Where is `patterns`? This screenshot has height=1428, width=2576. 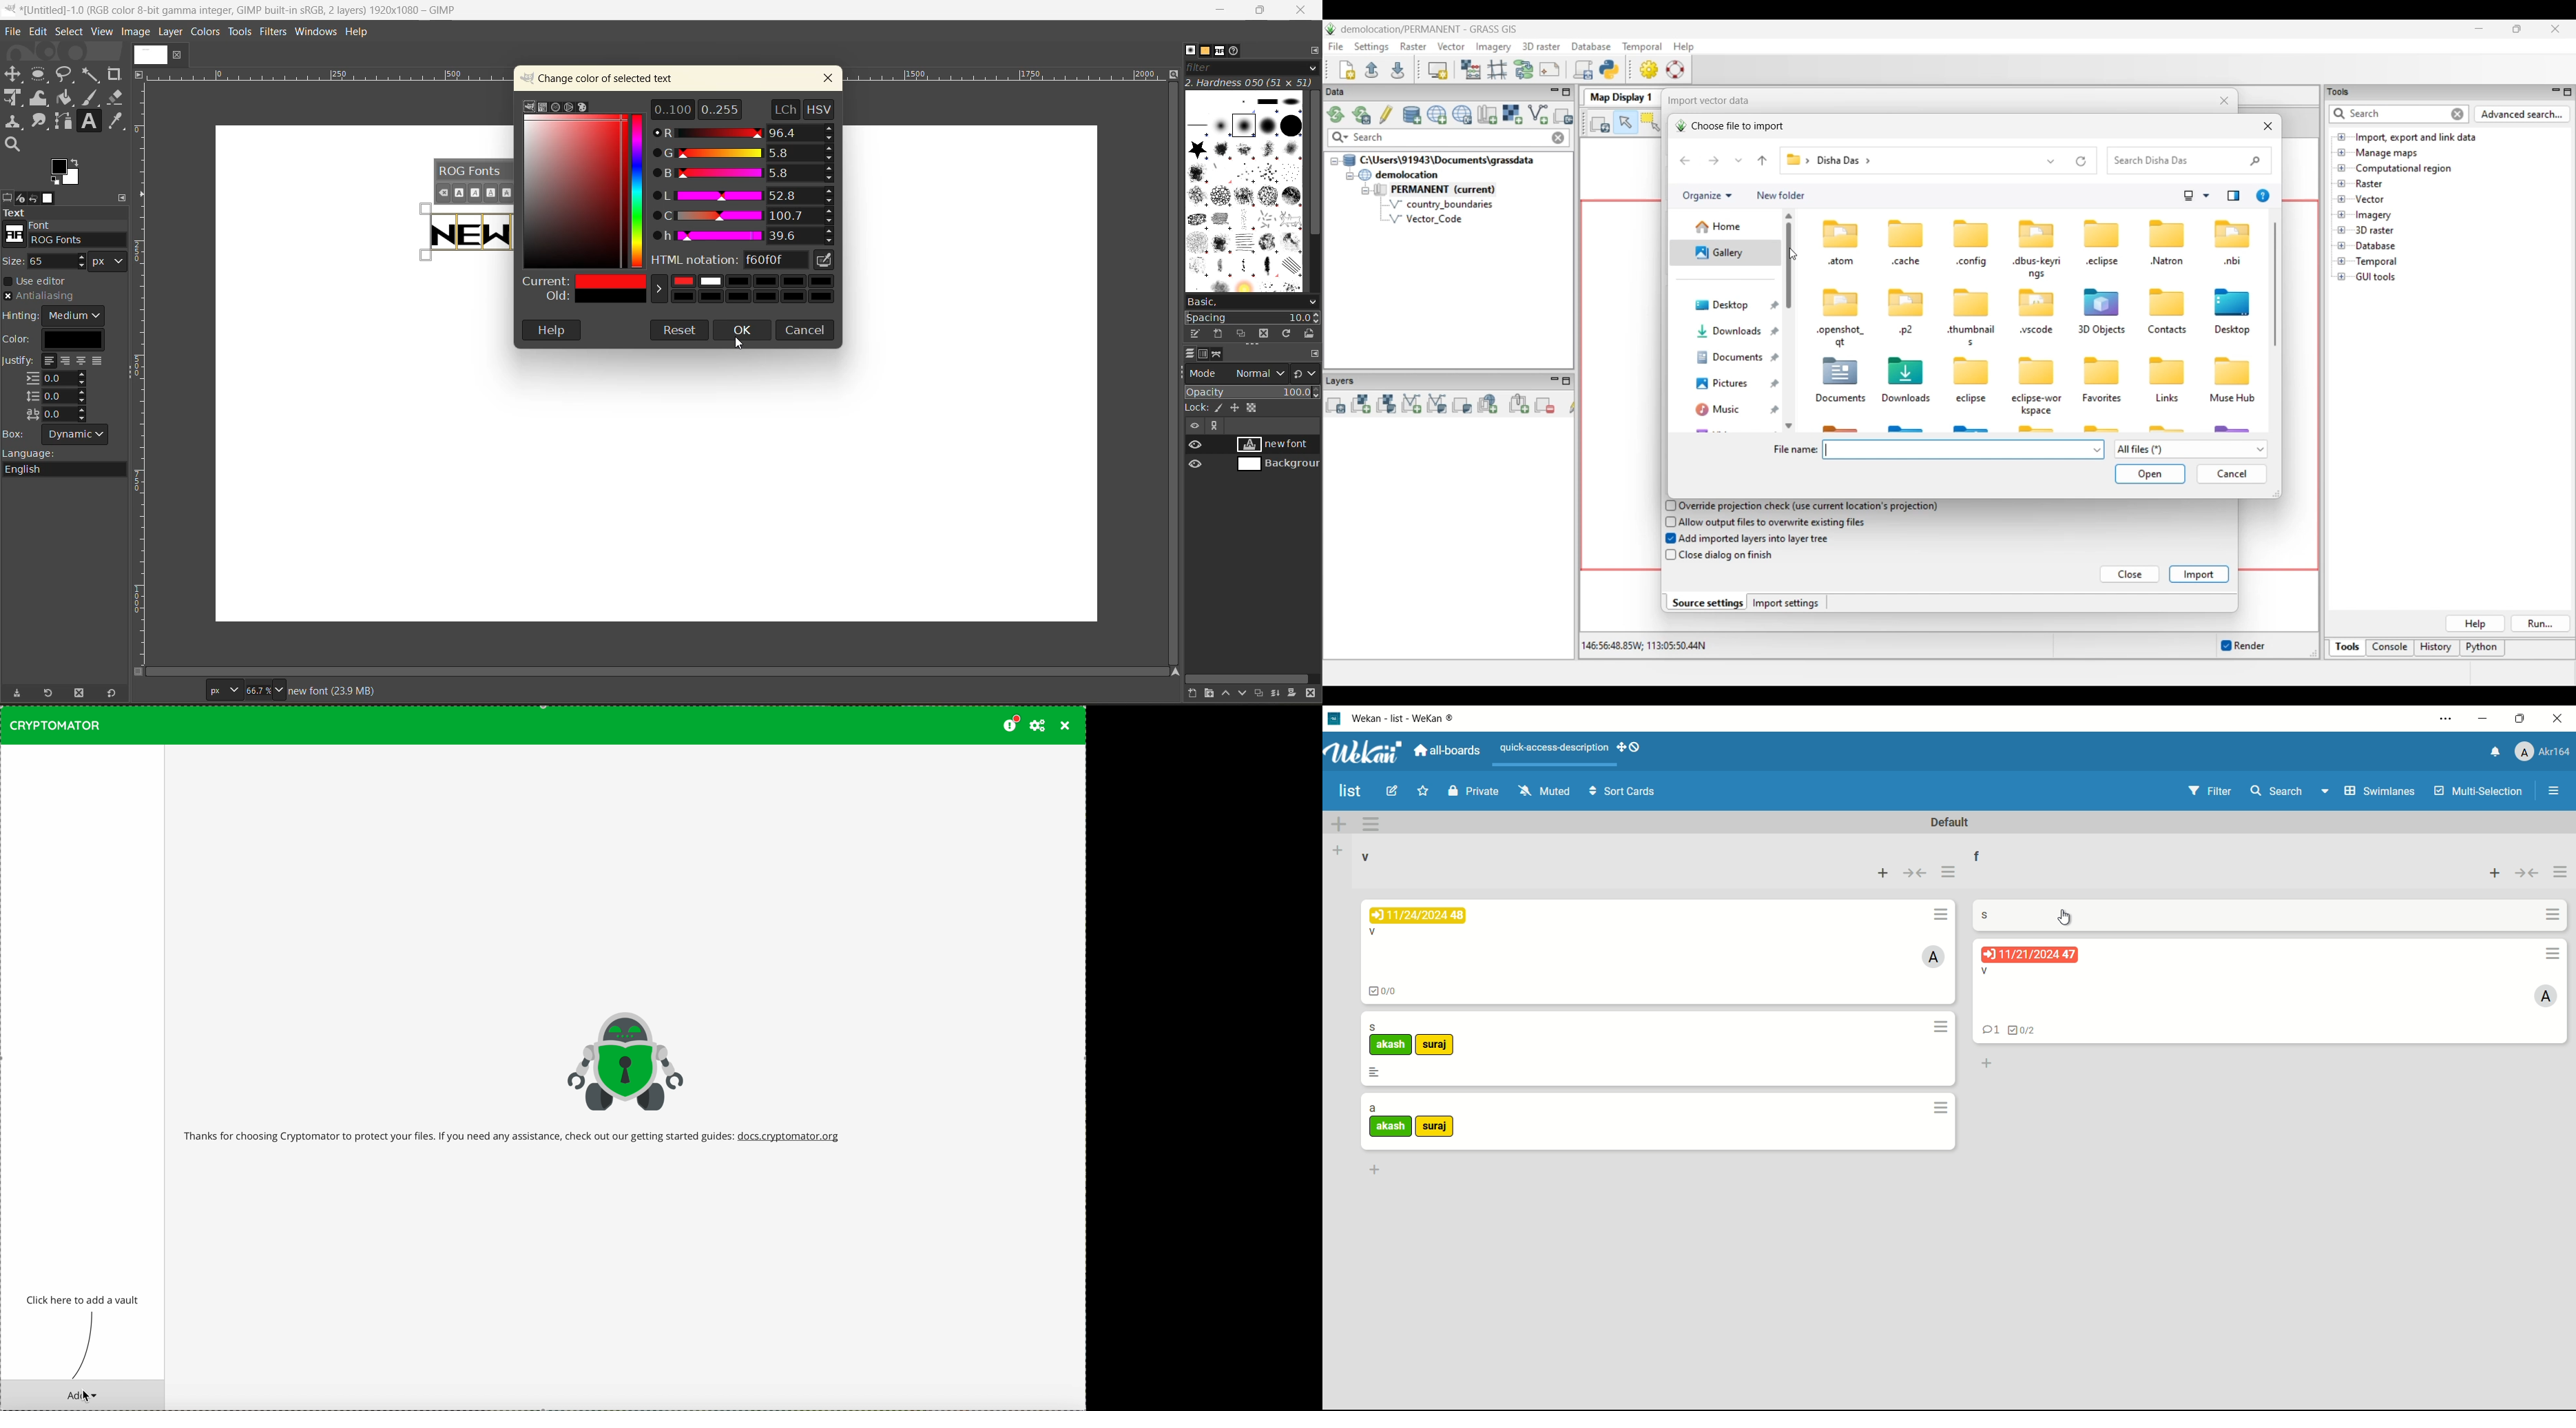 patterns is located at coordinates (1205, 50).